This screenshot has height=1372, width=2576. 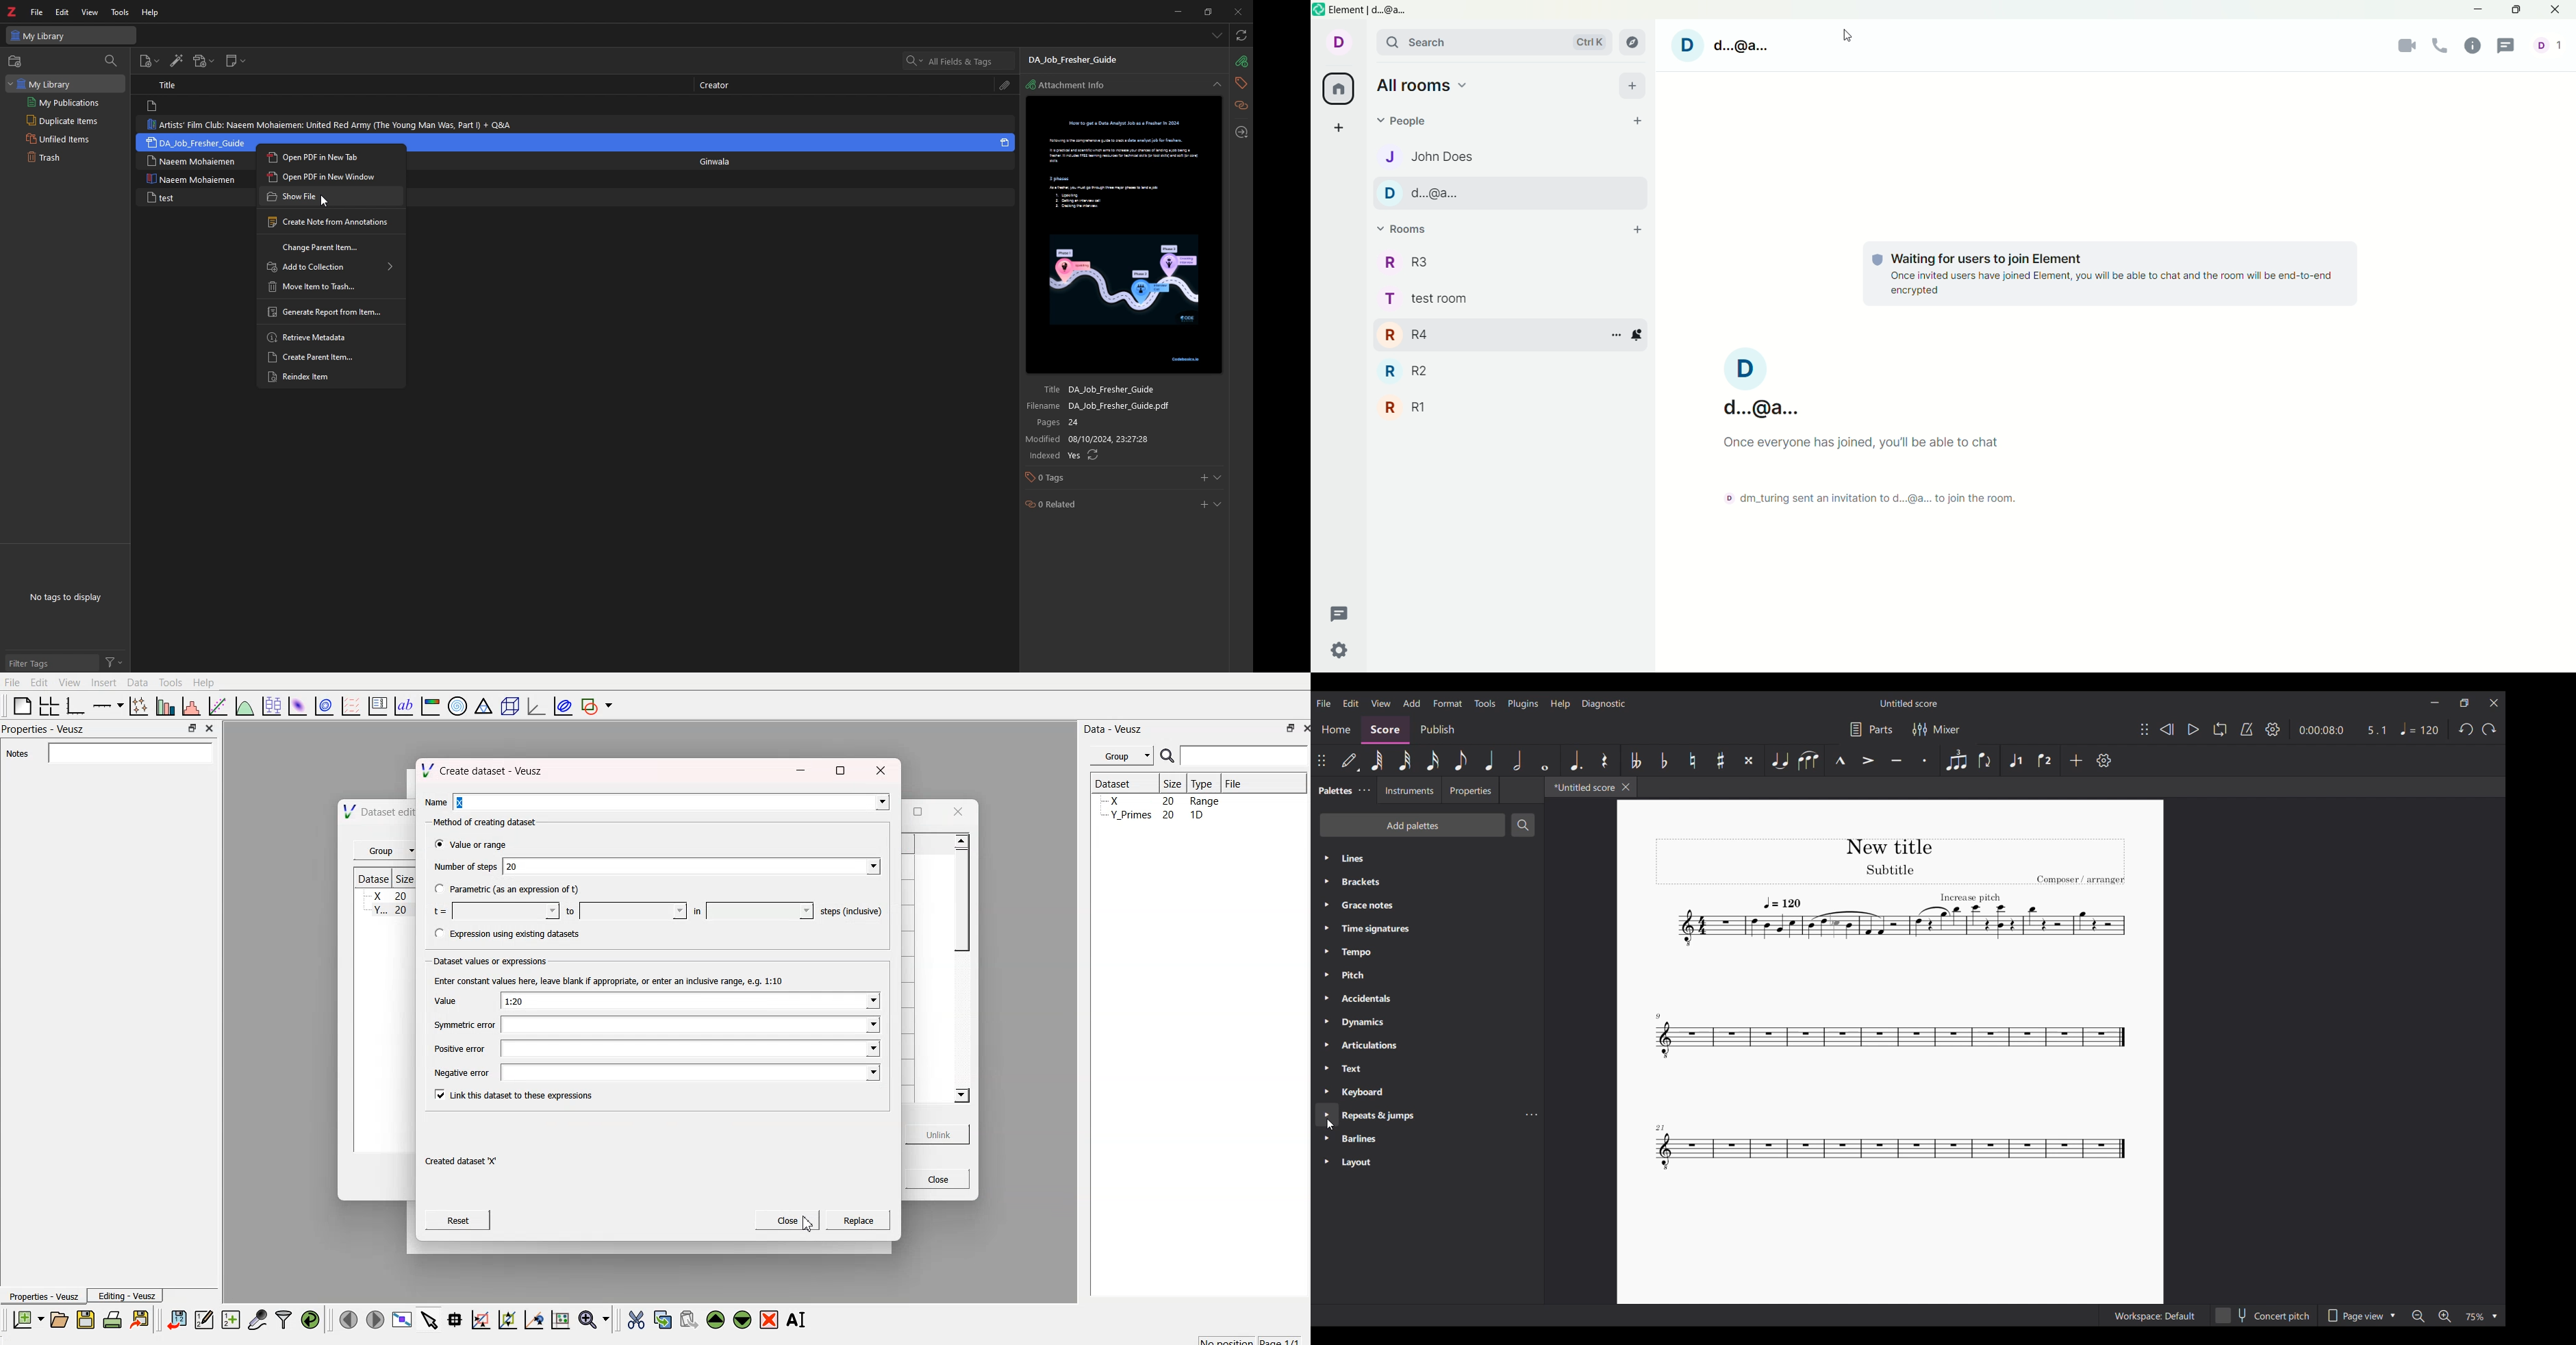 What do you see at coordinates (330, 312) in the screenshot?
I see `generate report from item` at bounding box center [330, 312].